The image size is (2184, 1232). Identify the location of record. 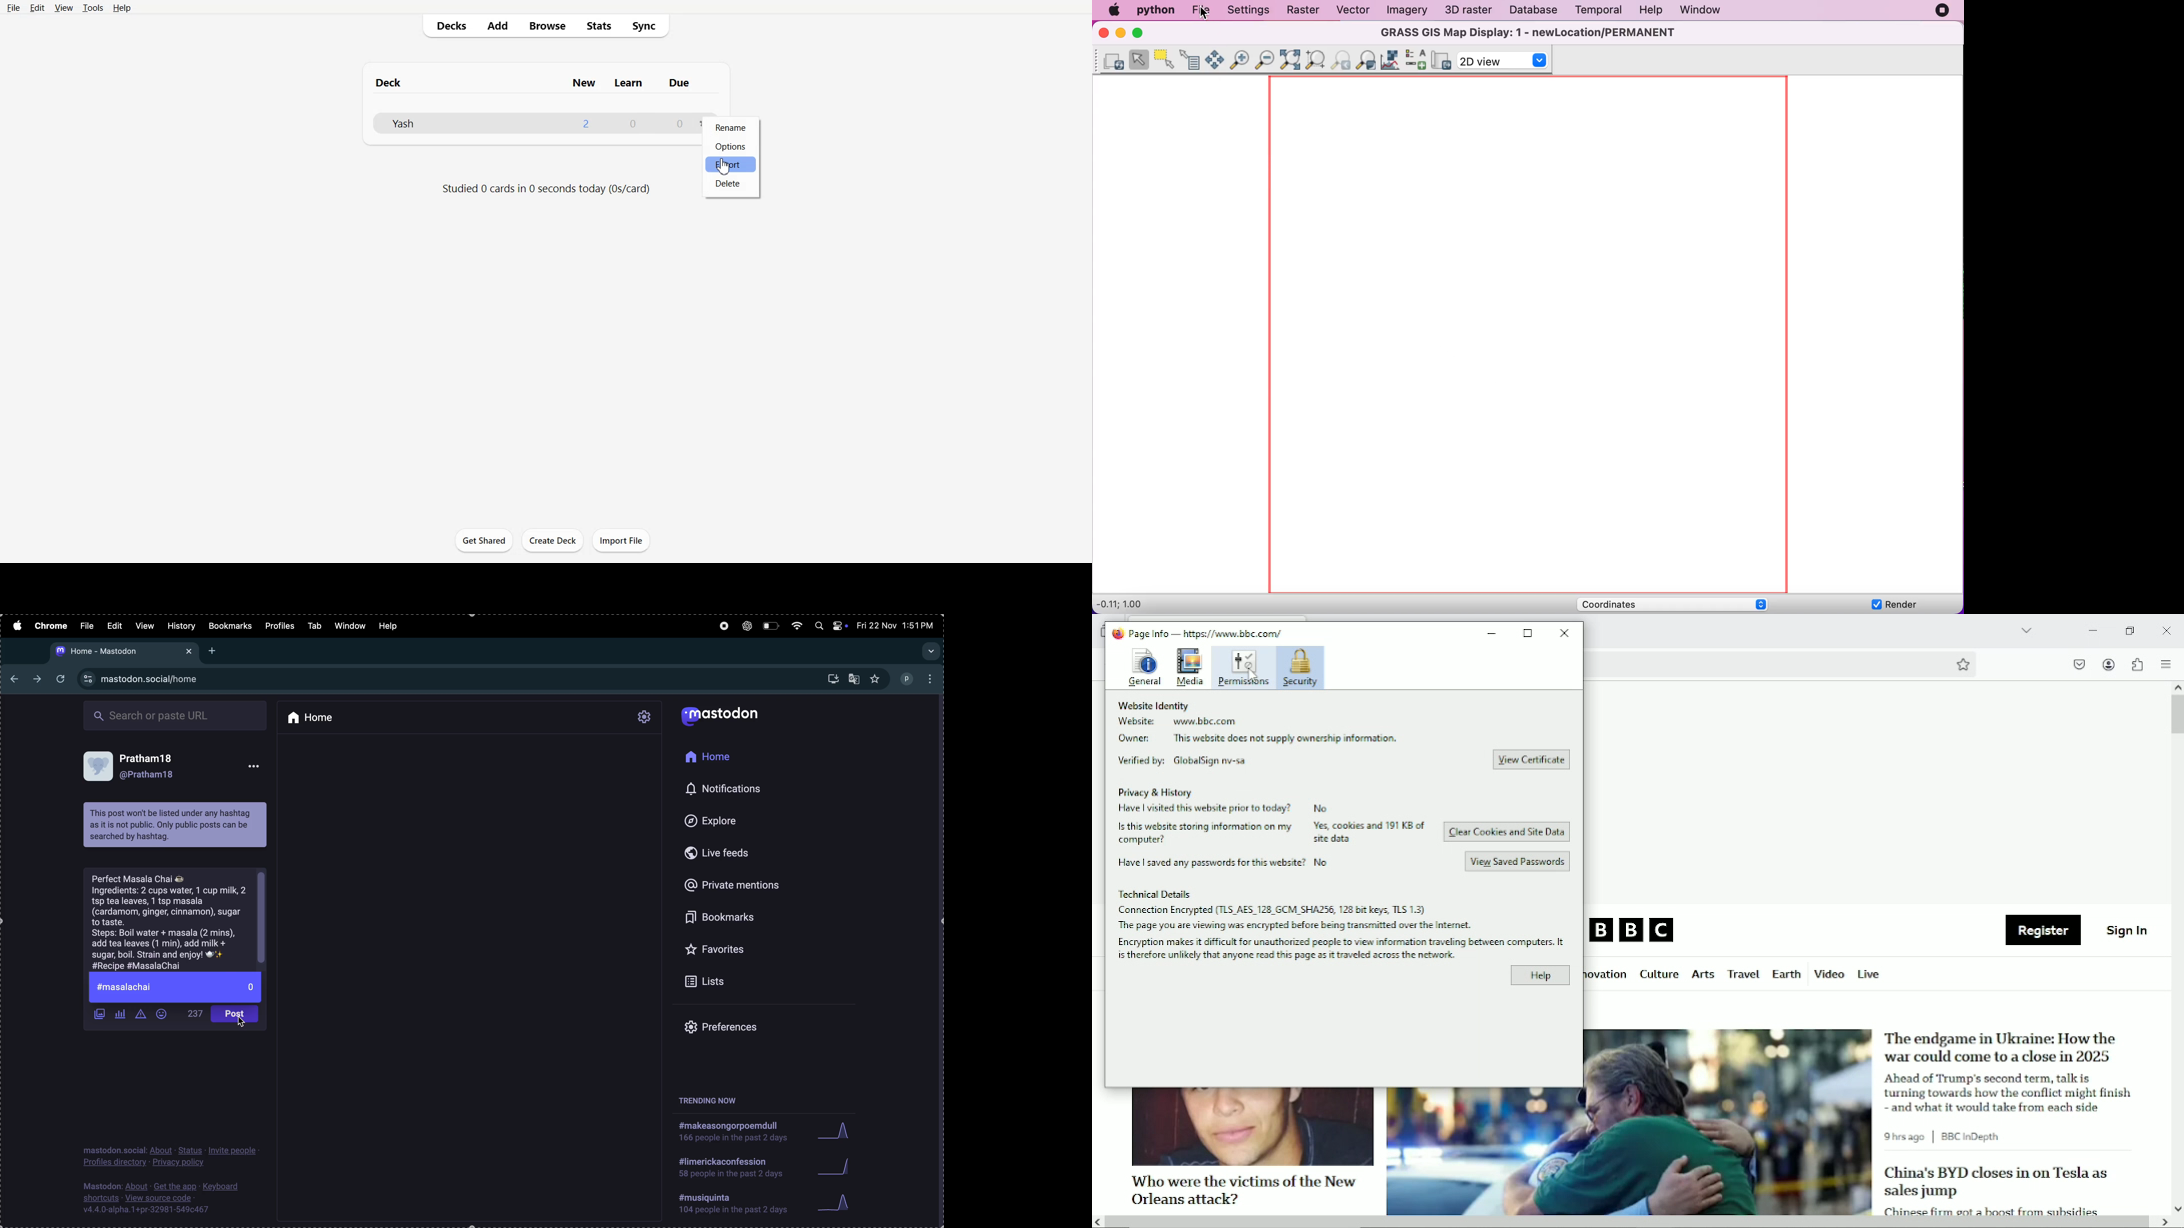
(722, 626).